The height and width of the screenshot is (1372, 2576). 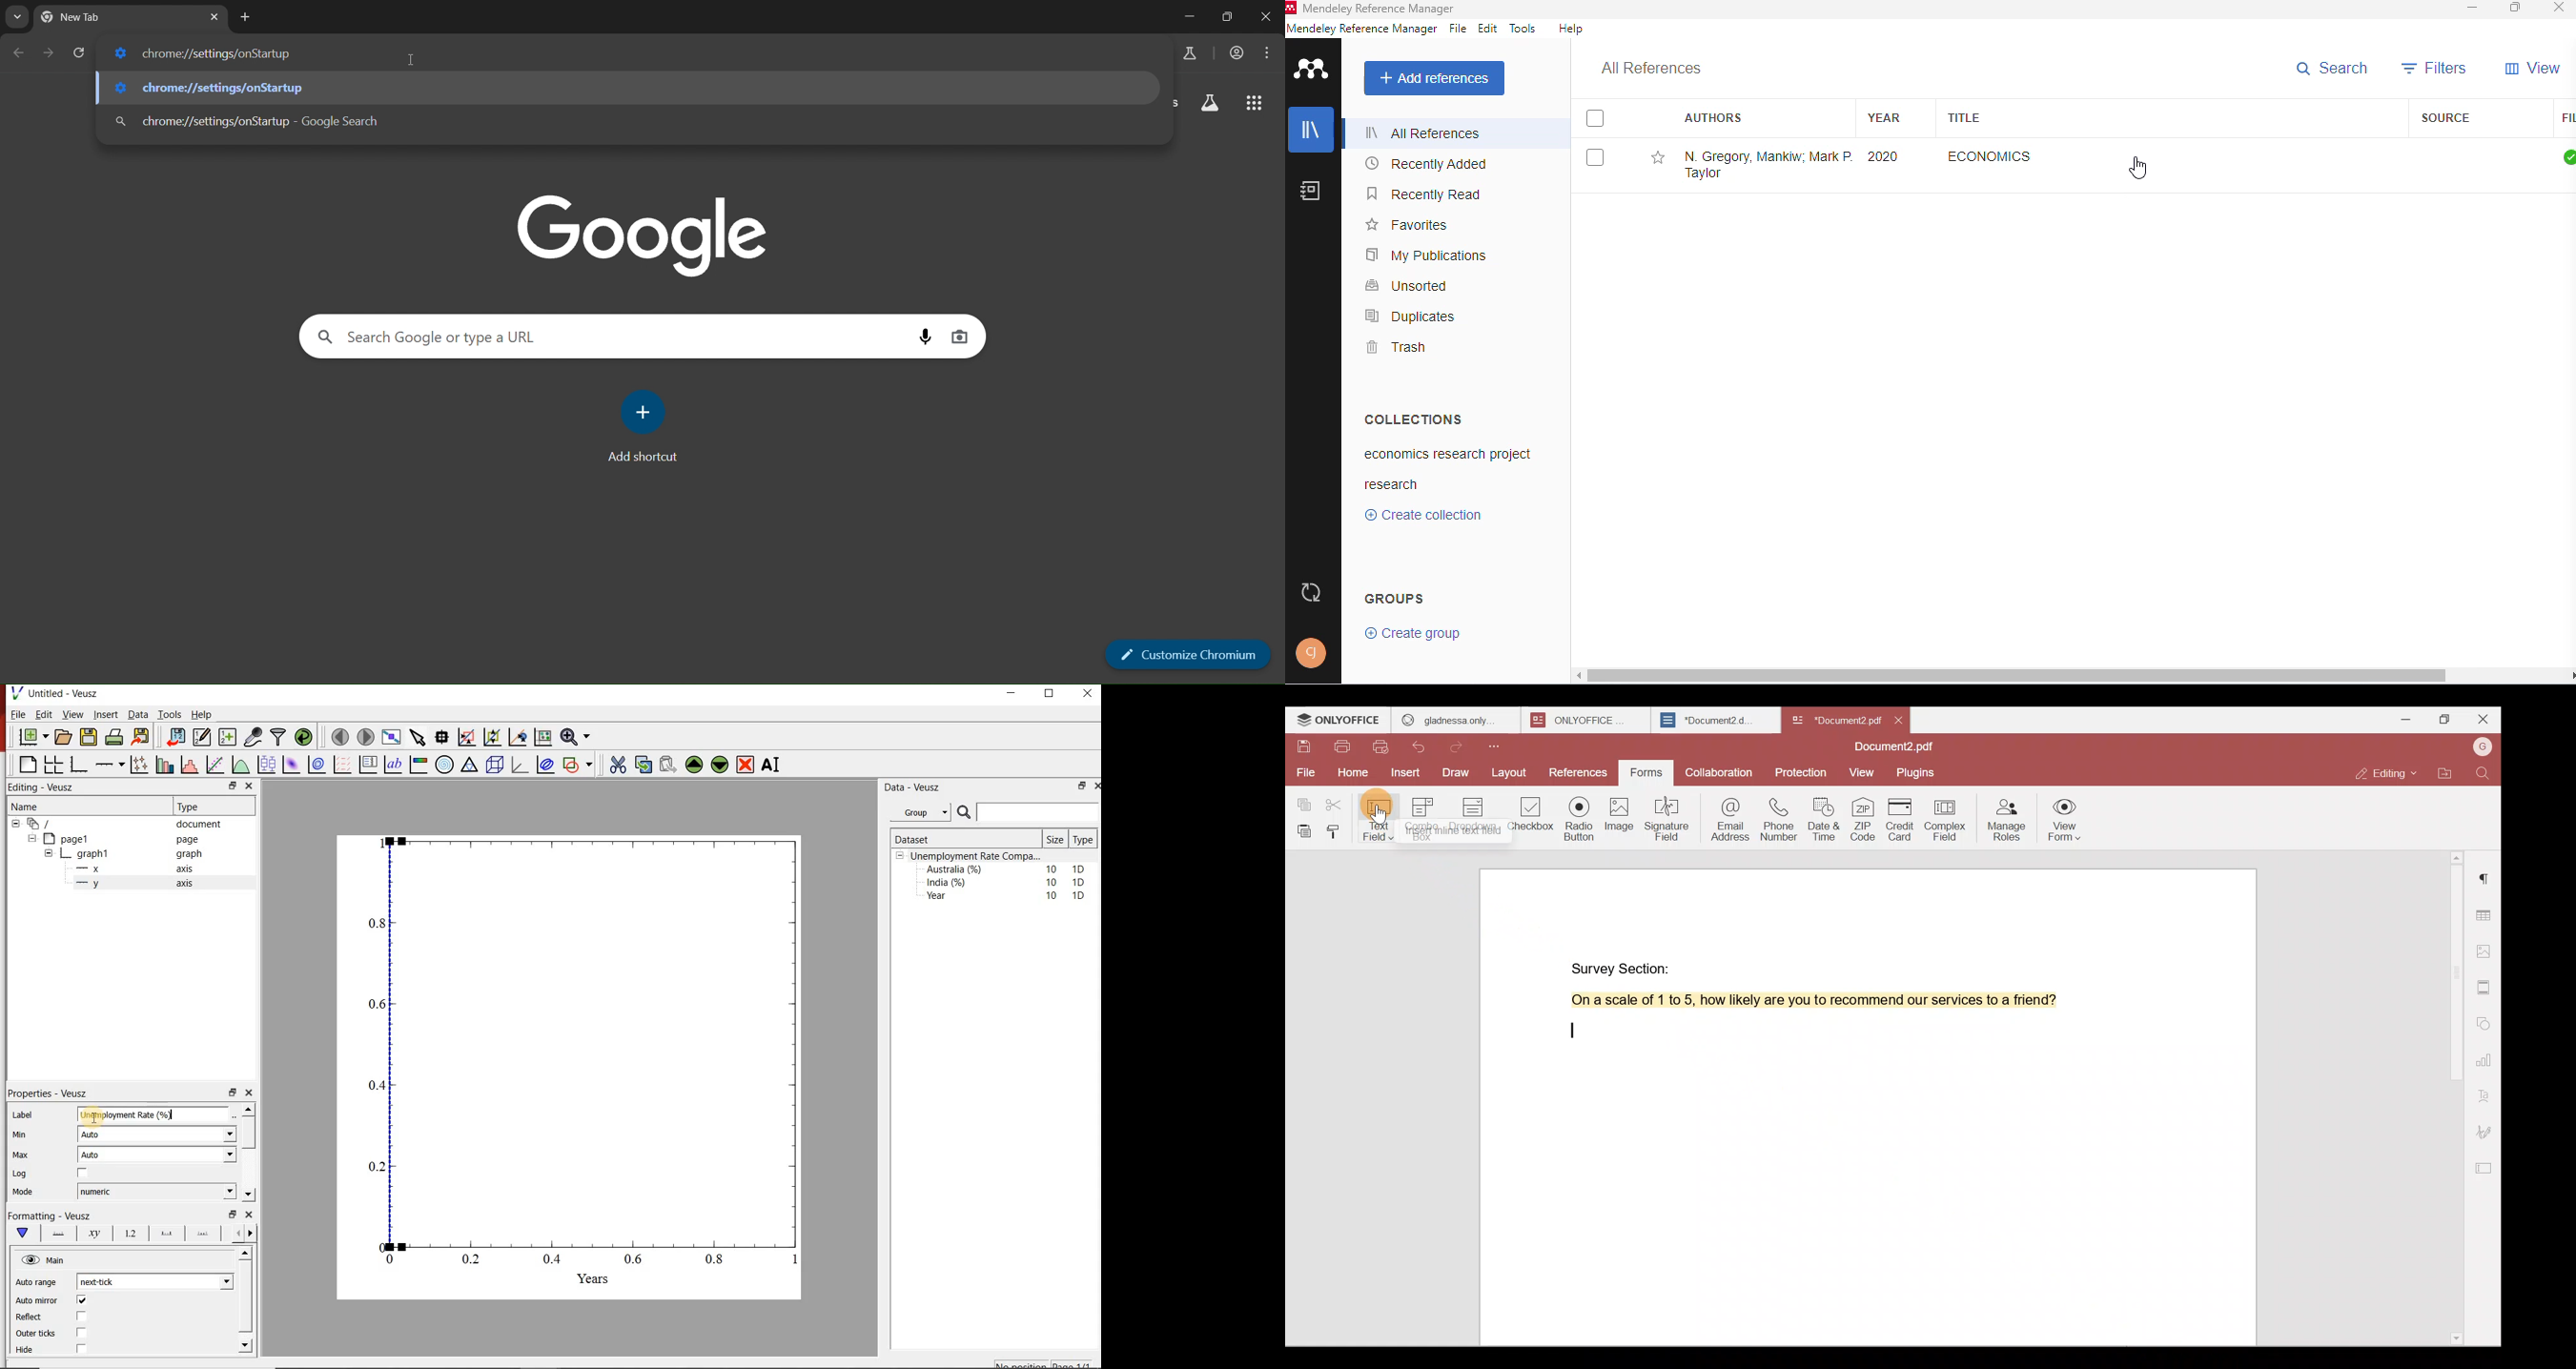 What do you see at coordinates (341, 736) in the screenshot?
I see `move to previous page` at bounding box center [341, 736].